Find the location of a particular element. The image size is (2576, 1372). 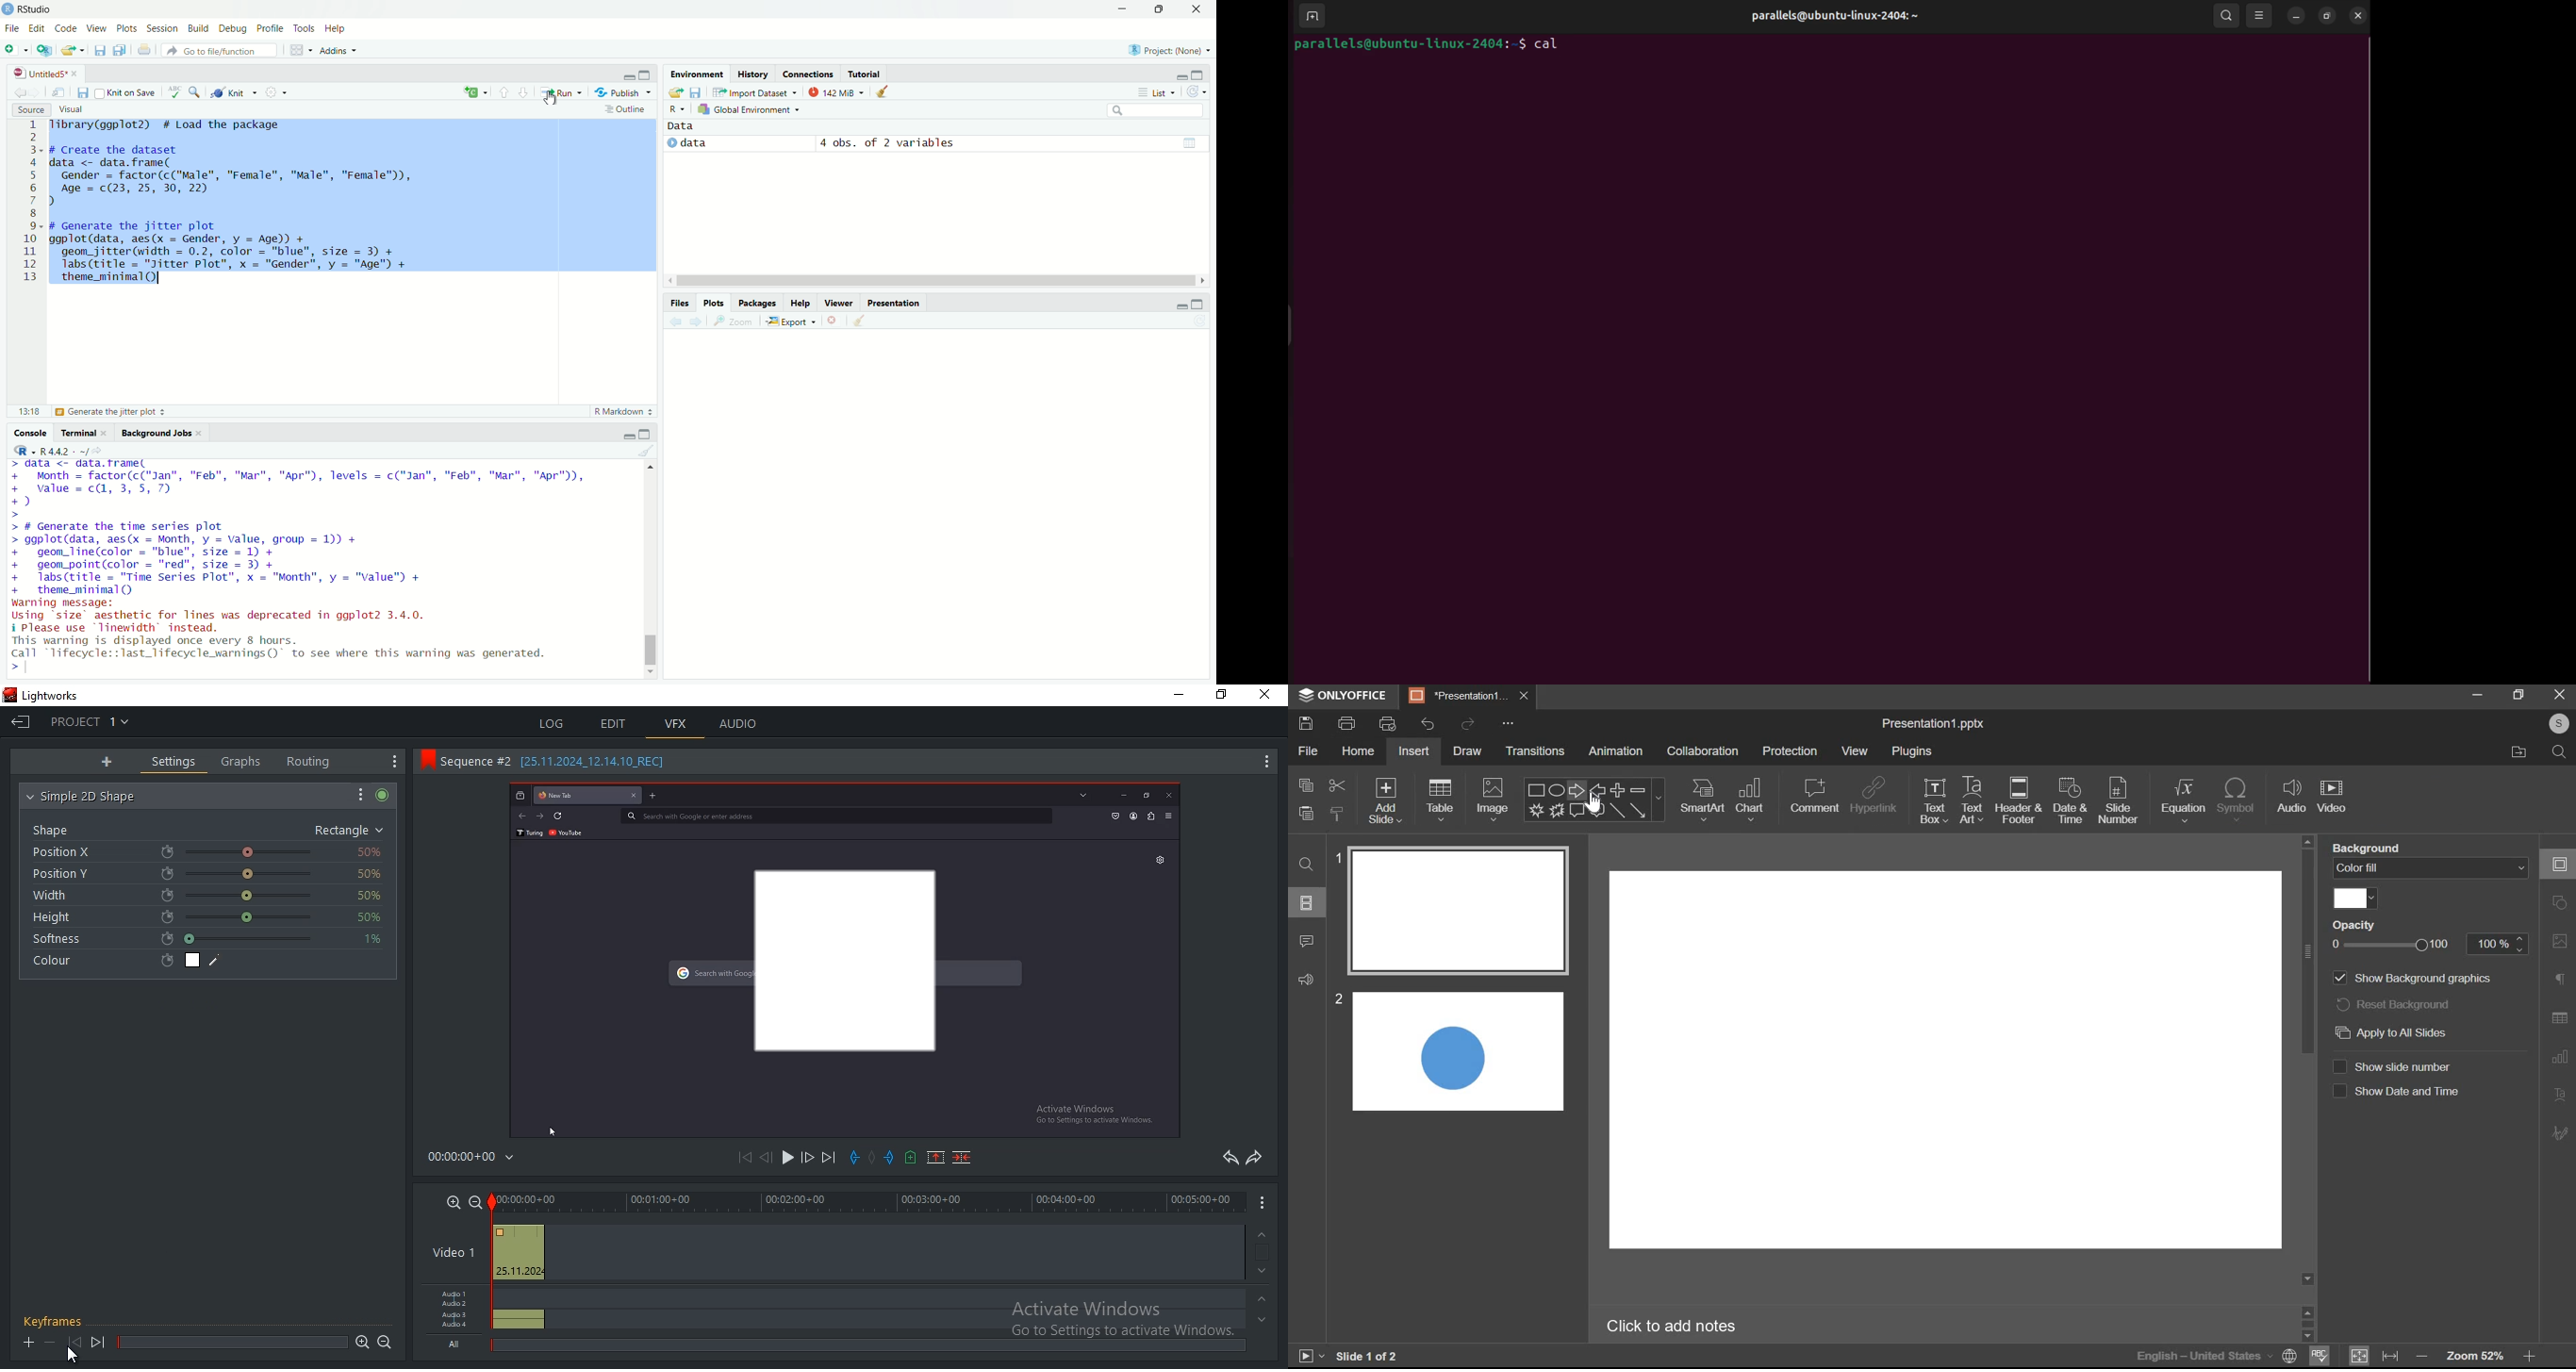

outline is located at coordinates (626, 110).